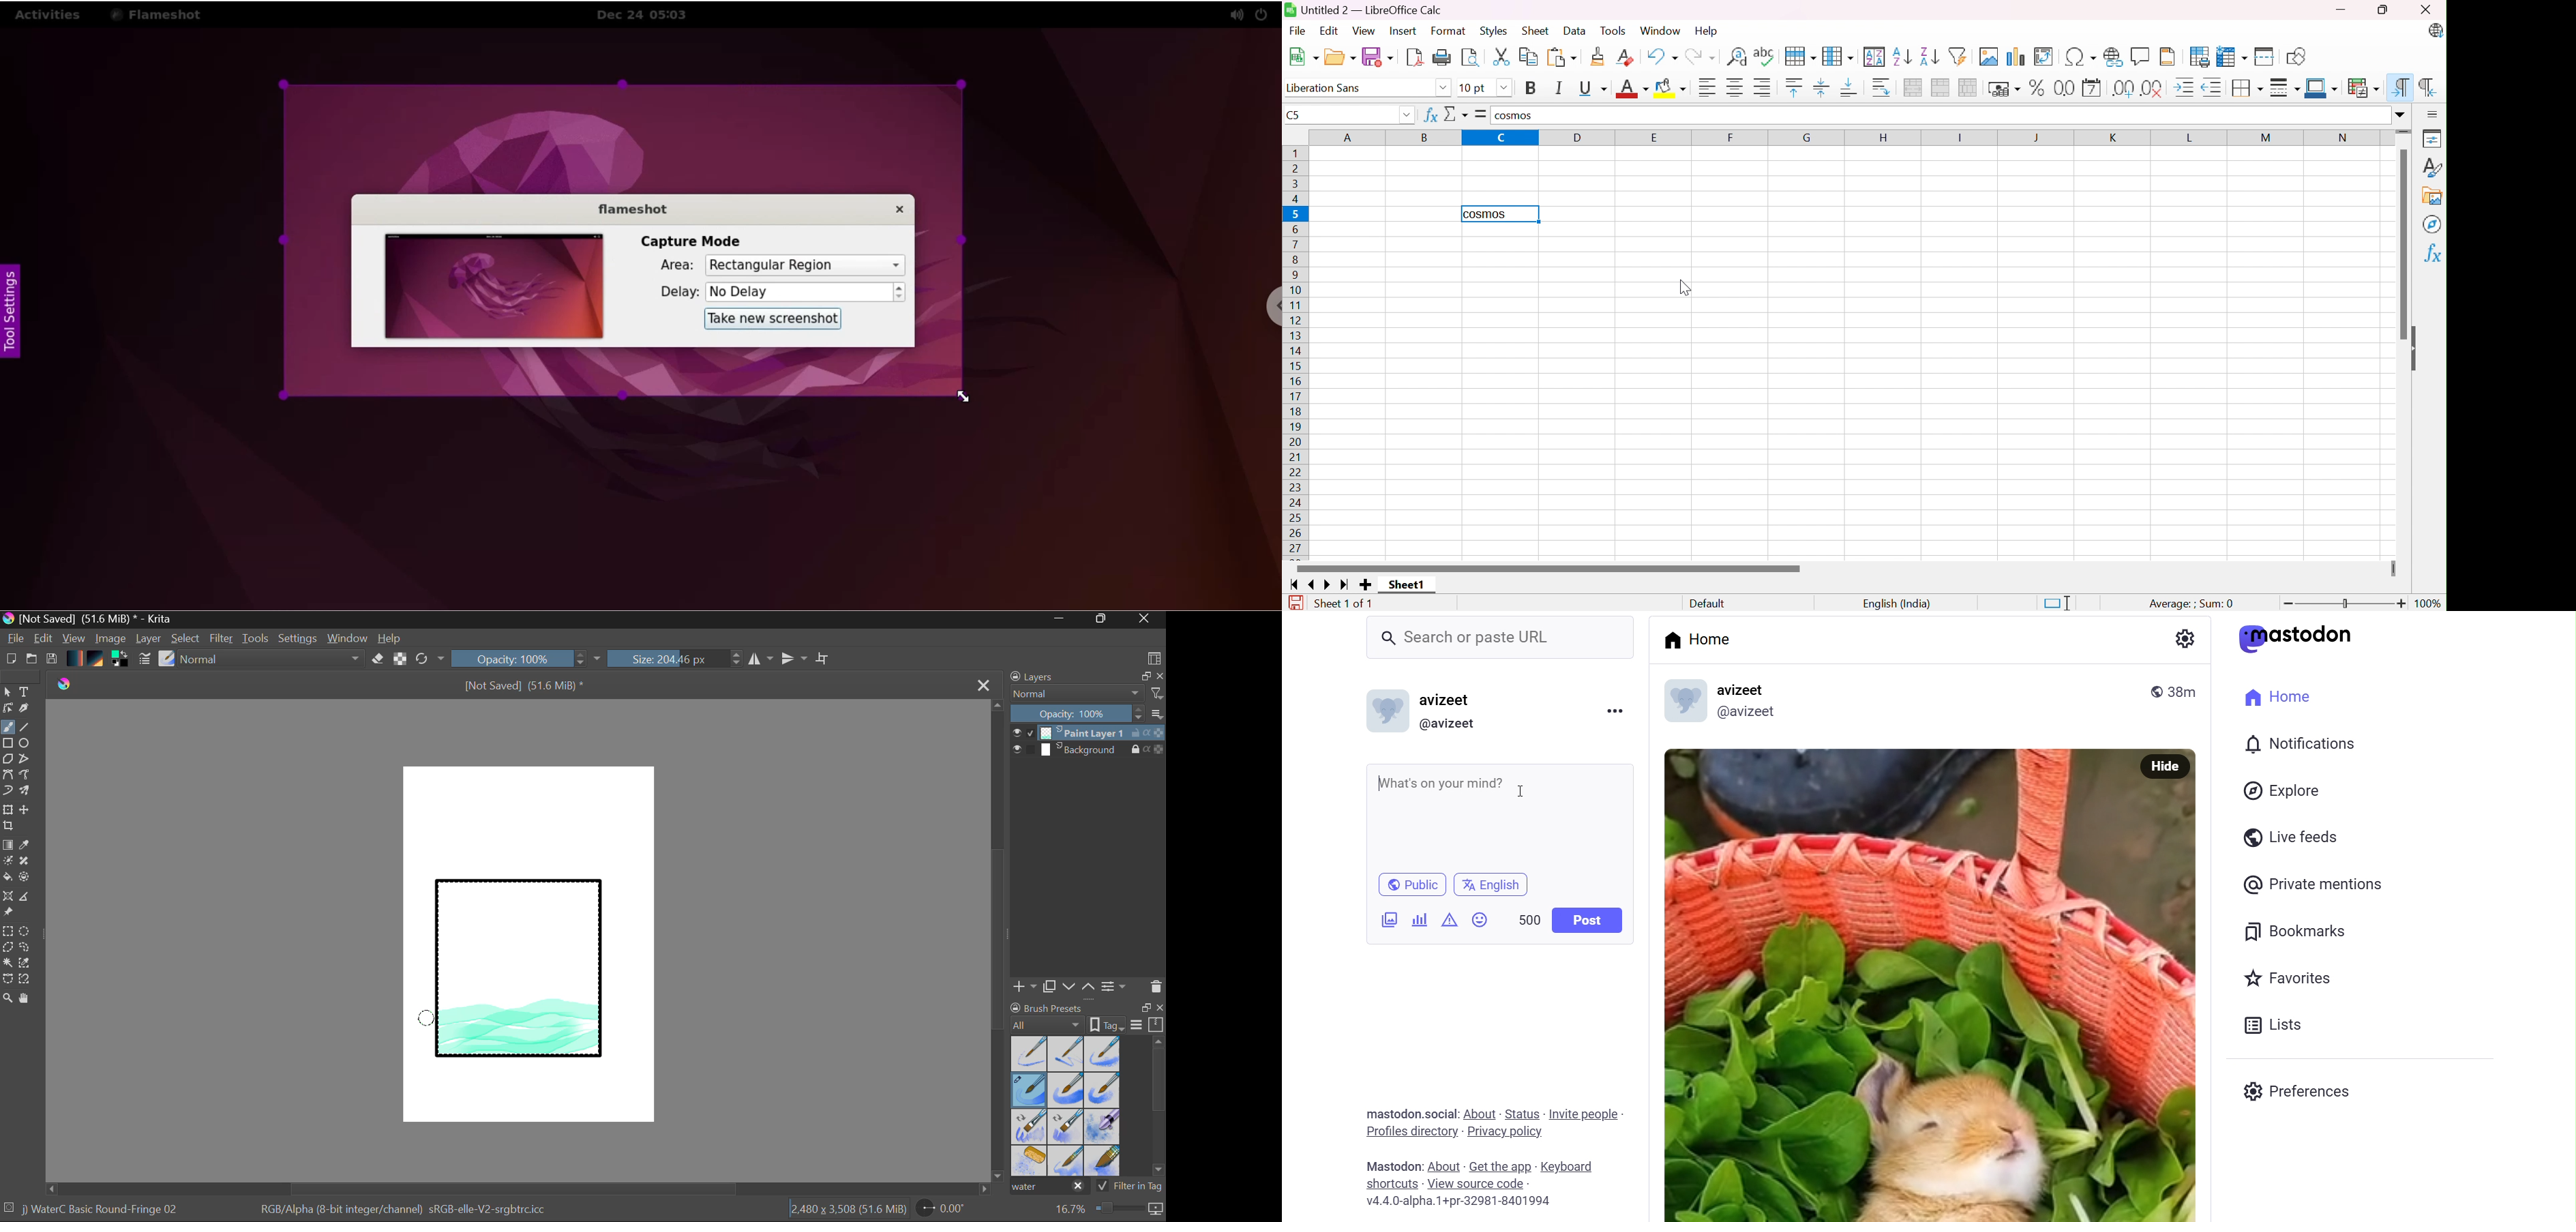  Describe the element at coordinates (1303, 57) in the screenshot. I see `New` at that location.